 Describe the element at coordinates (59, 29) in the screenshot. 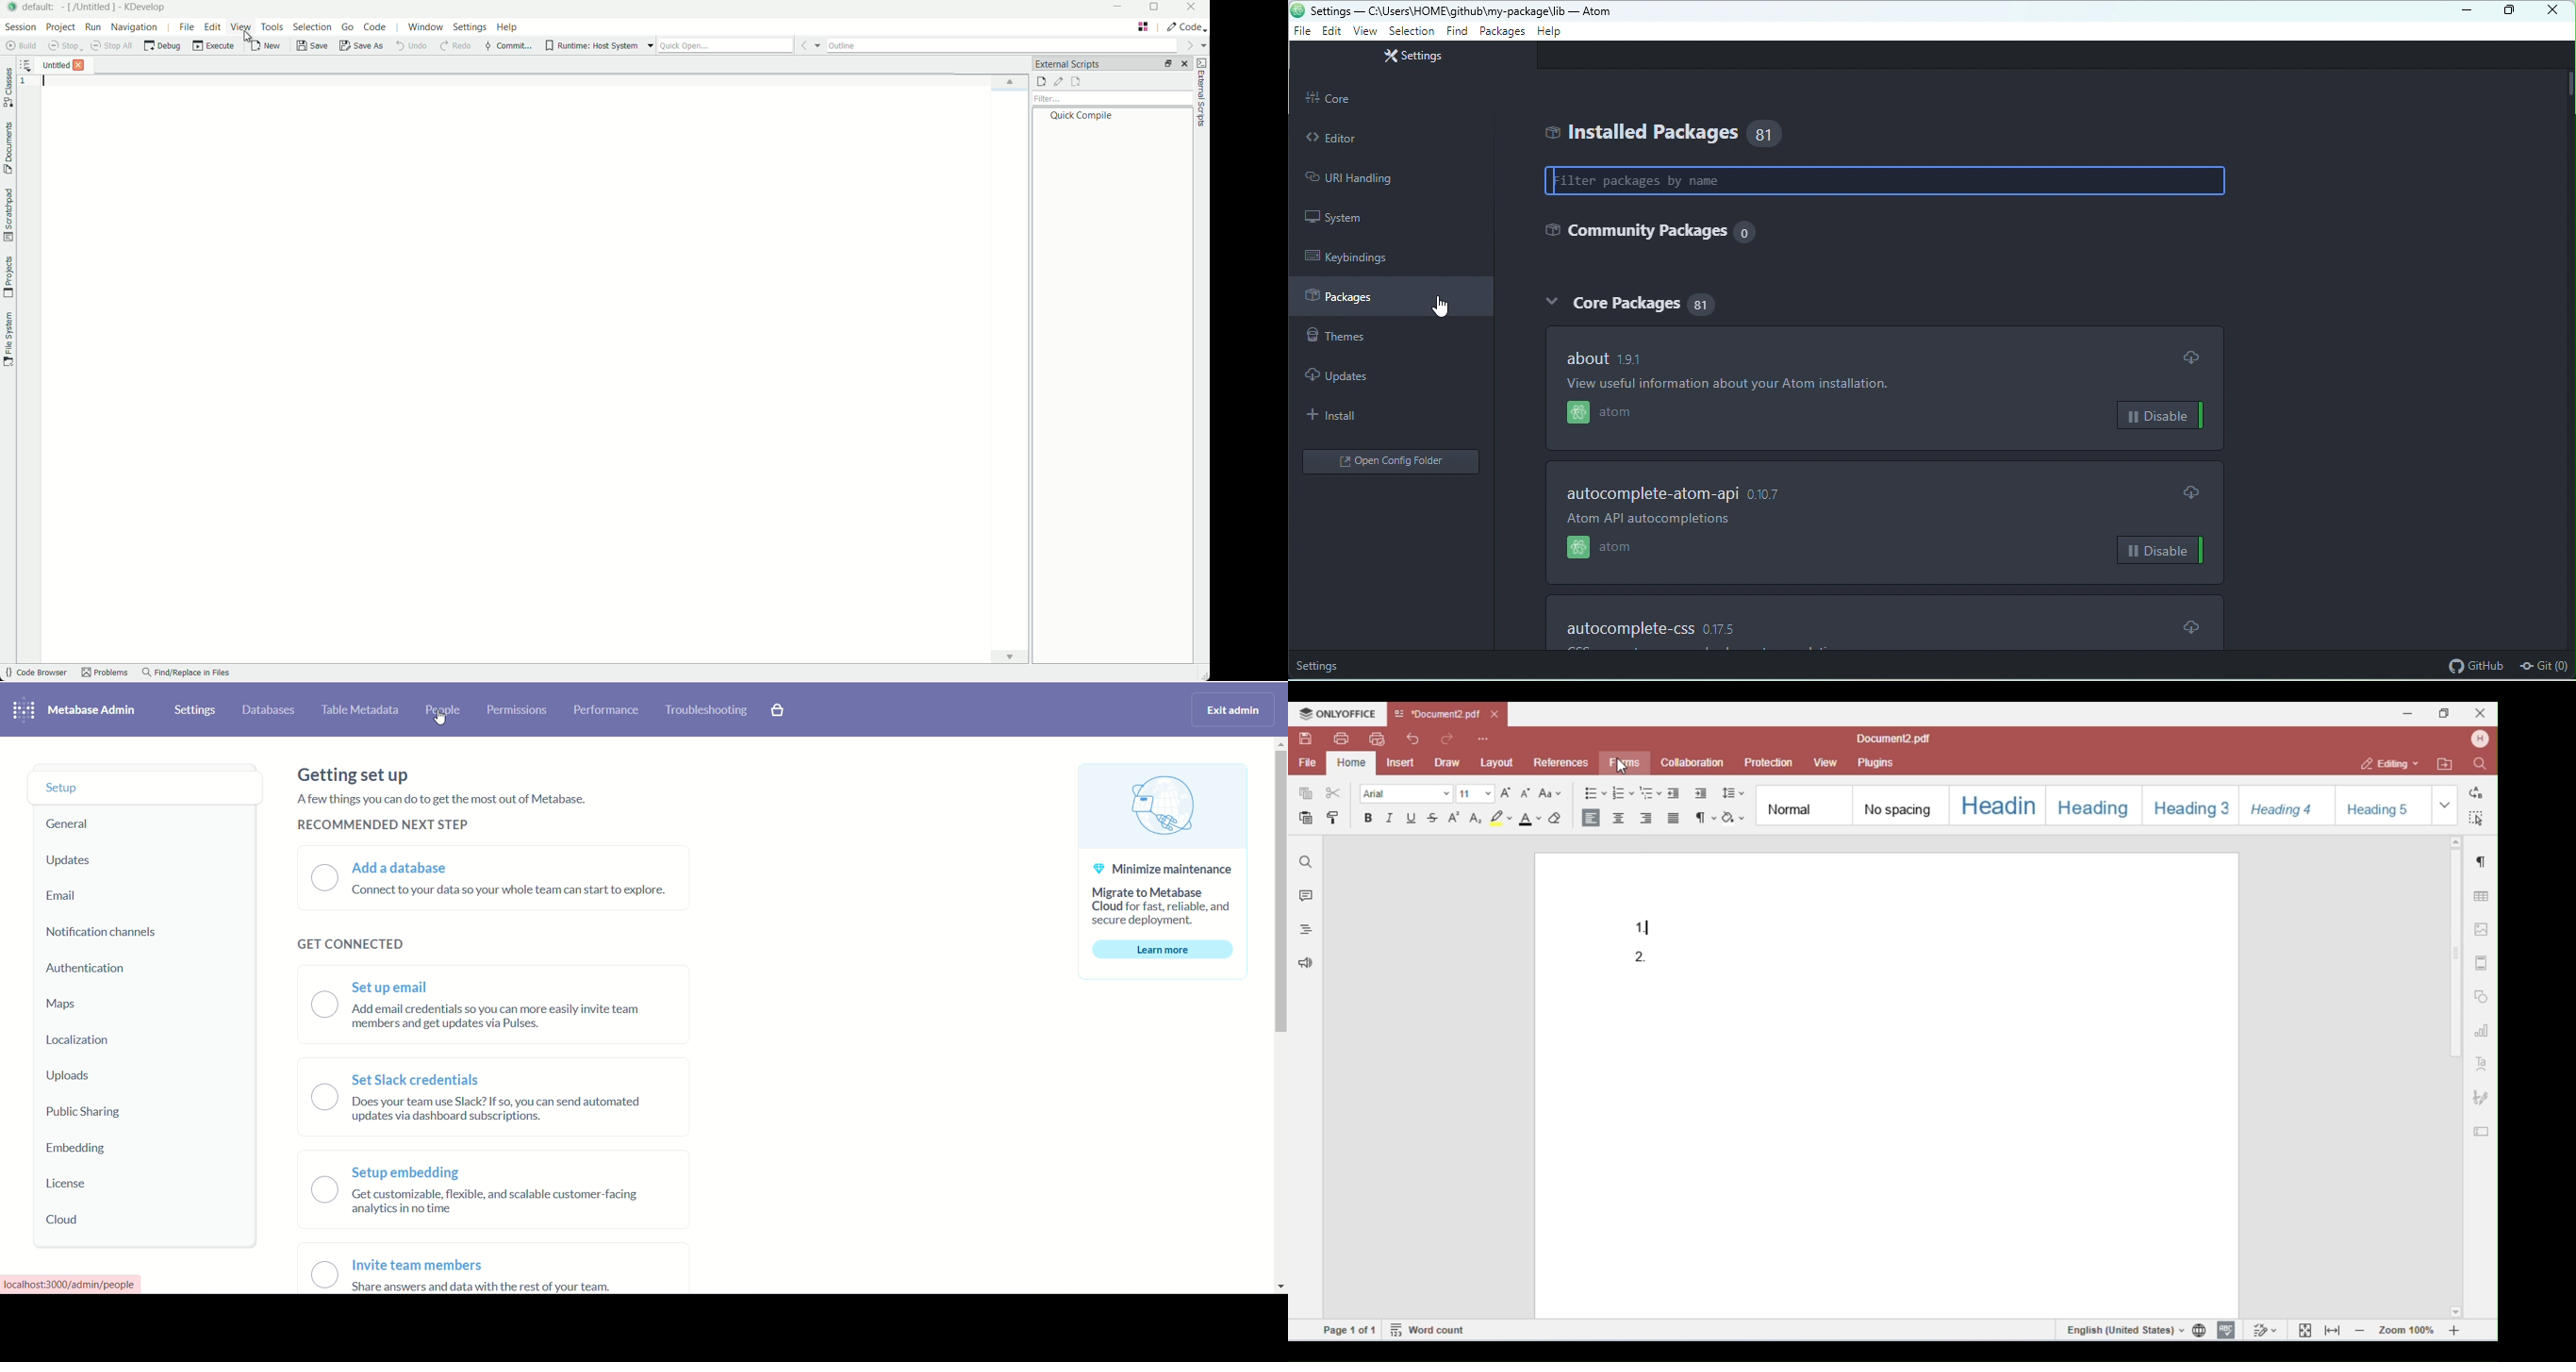

I see `project` at that location.